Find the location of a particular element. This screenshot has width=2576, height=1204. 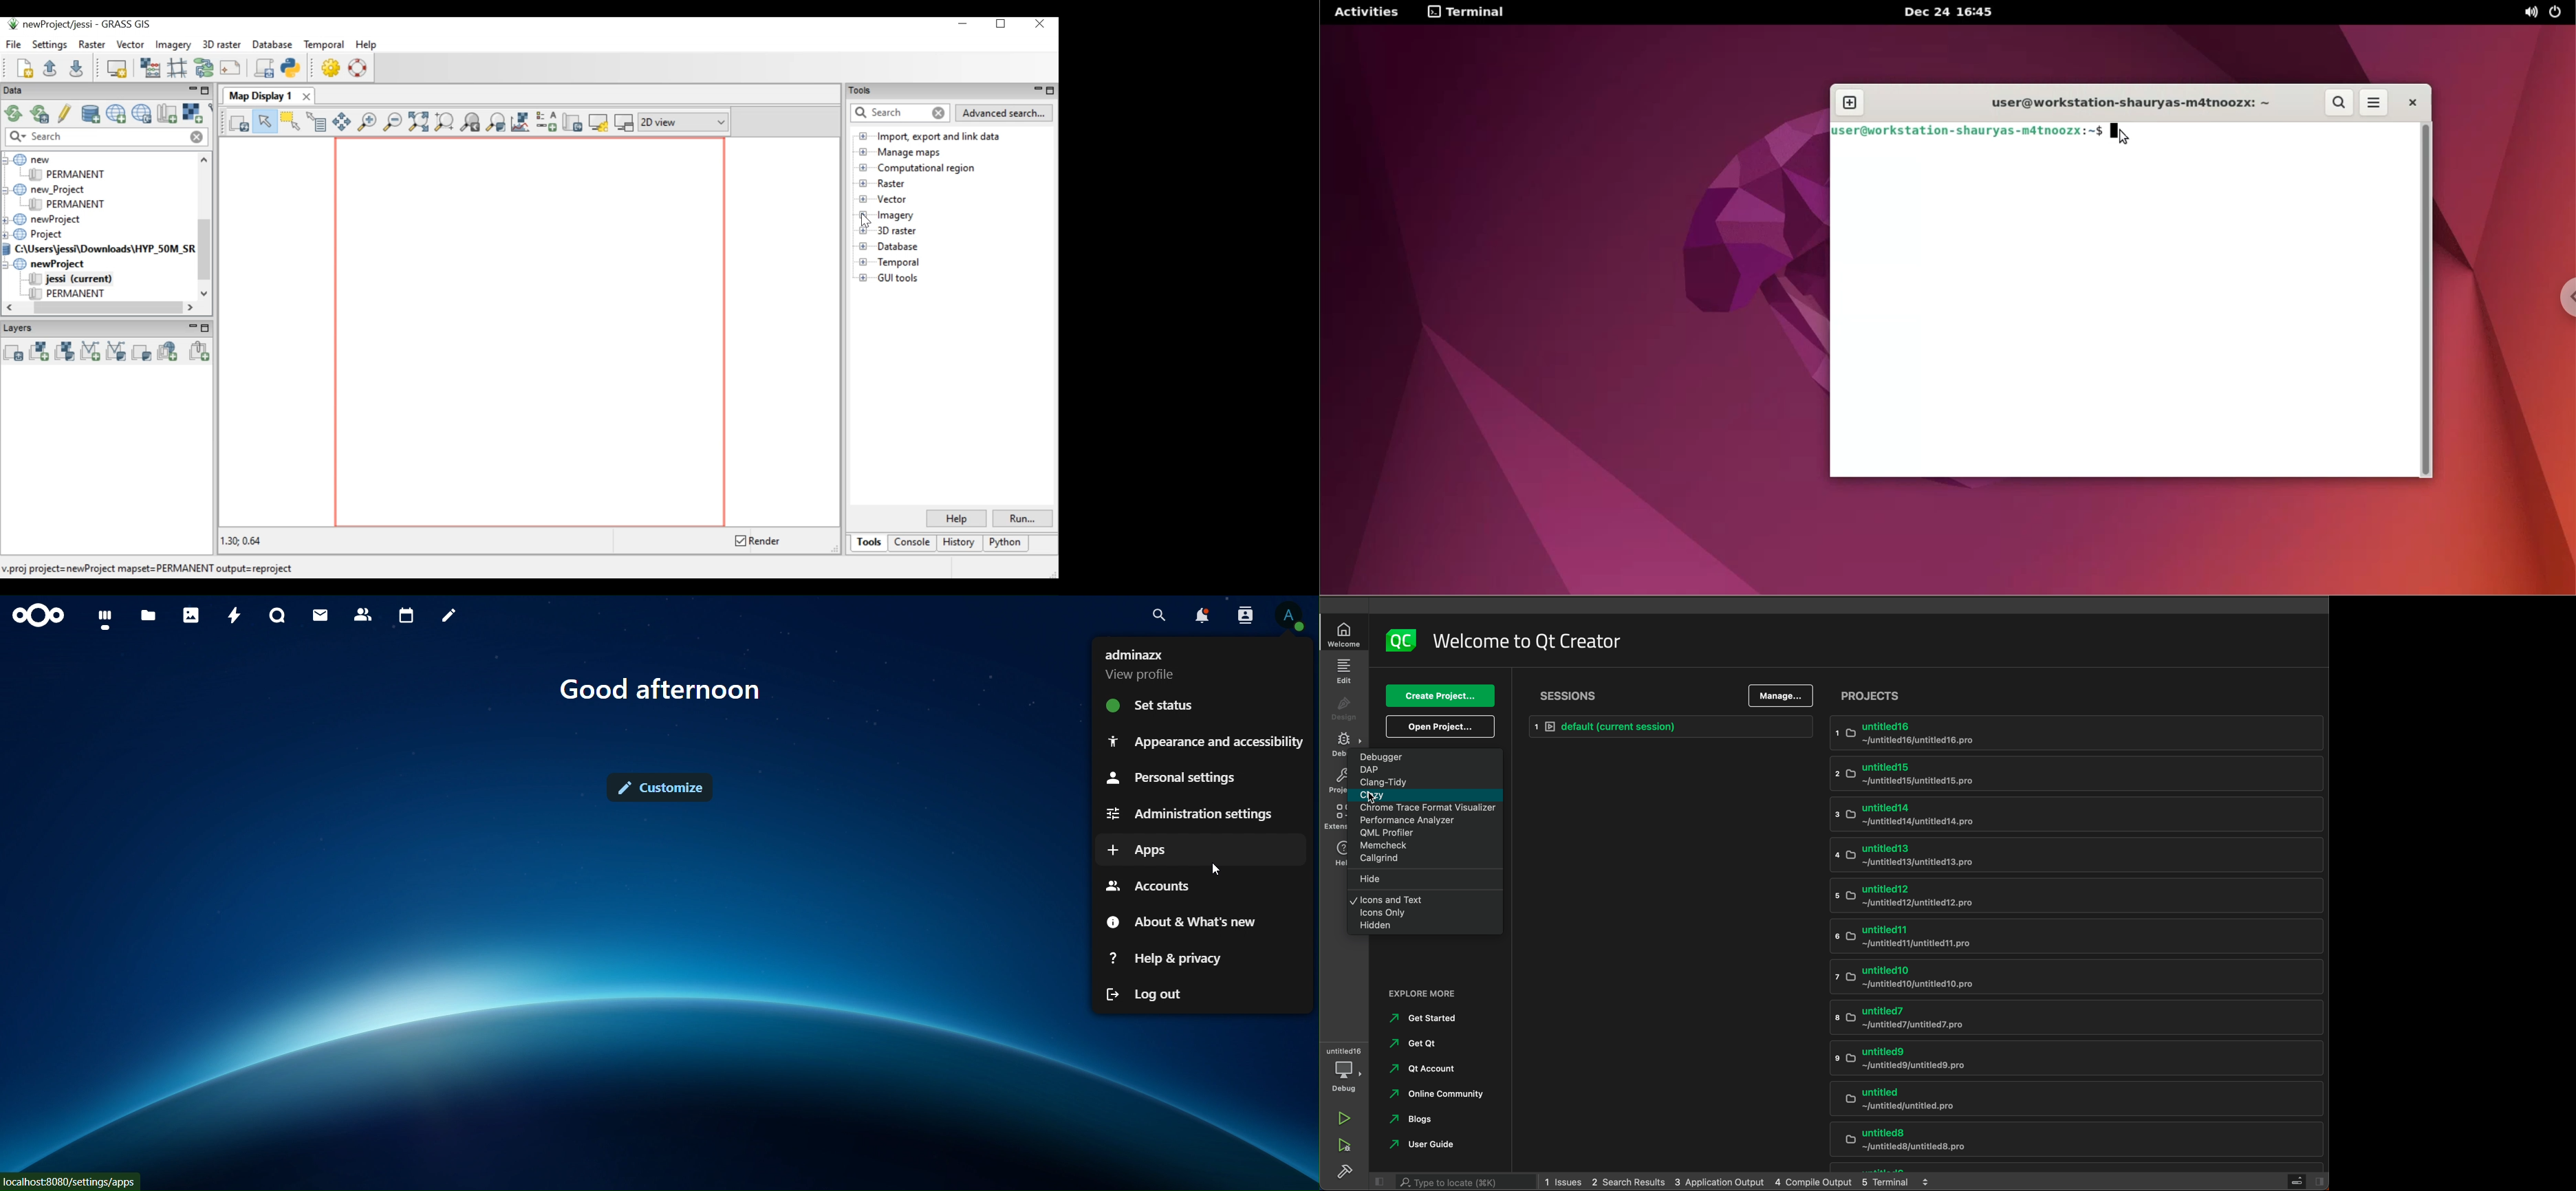

view profile is located at coordinates (1291, 613).